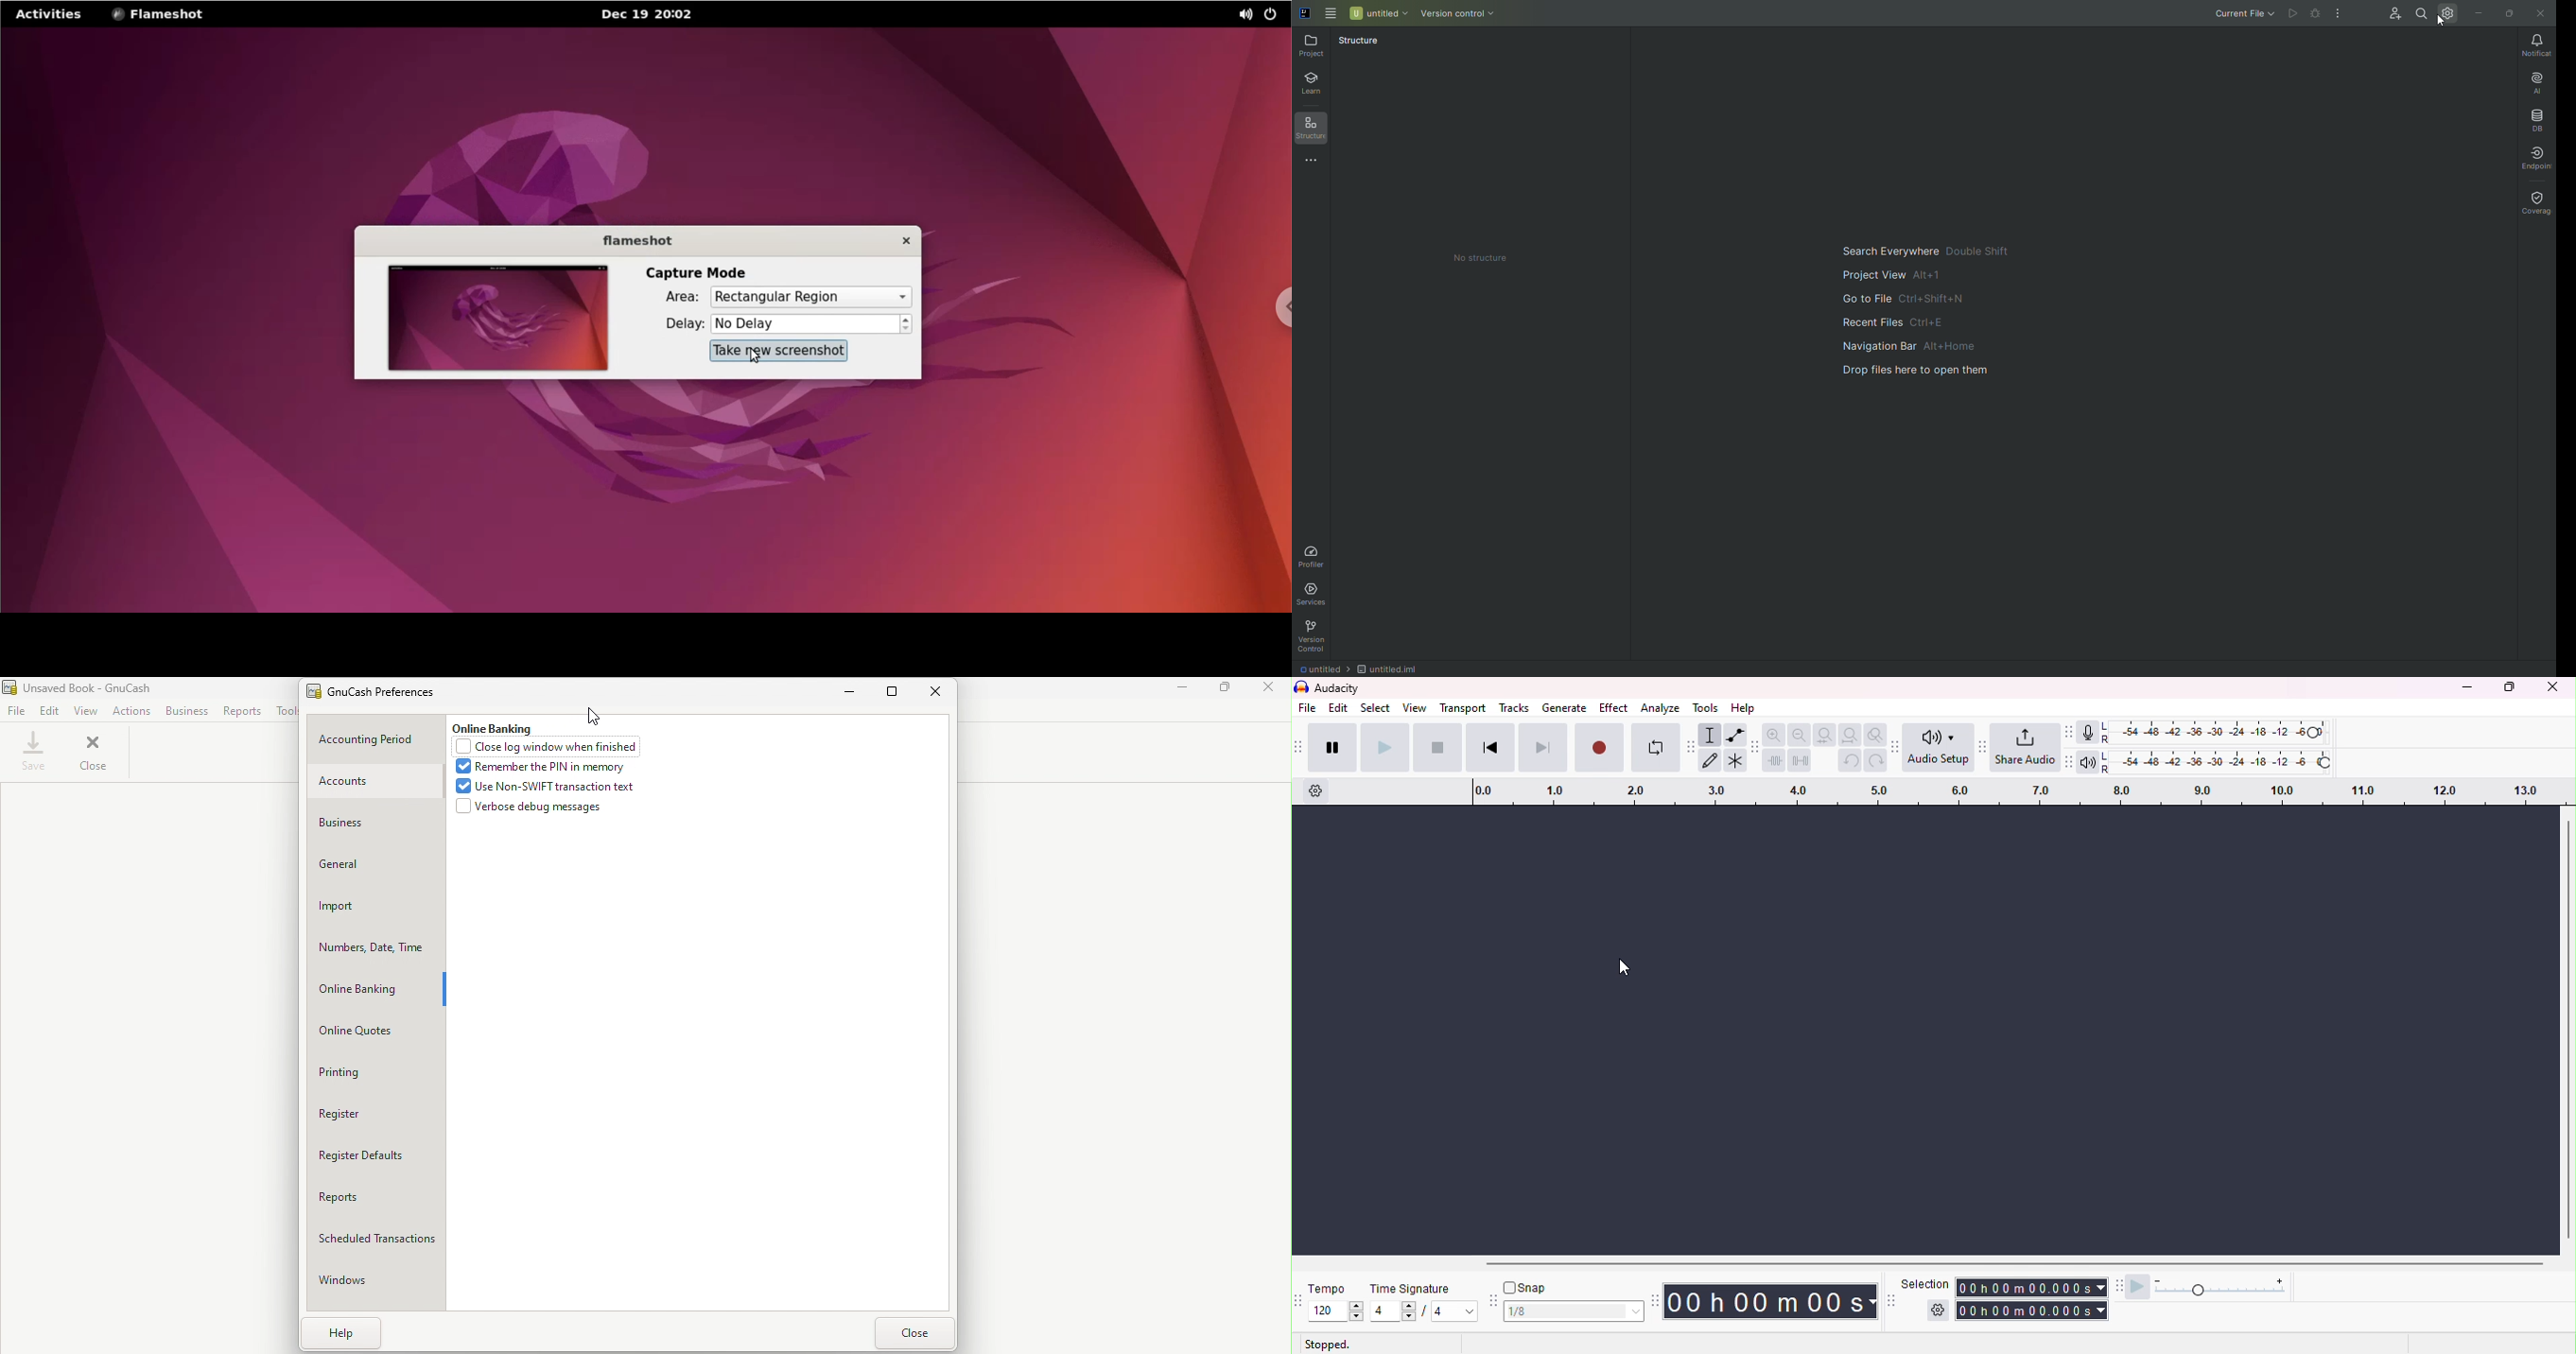  I want to click on transport, so click(1463, 708).